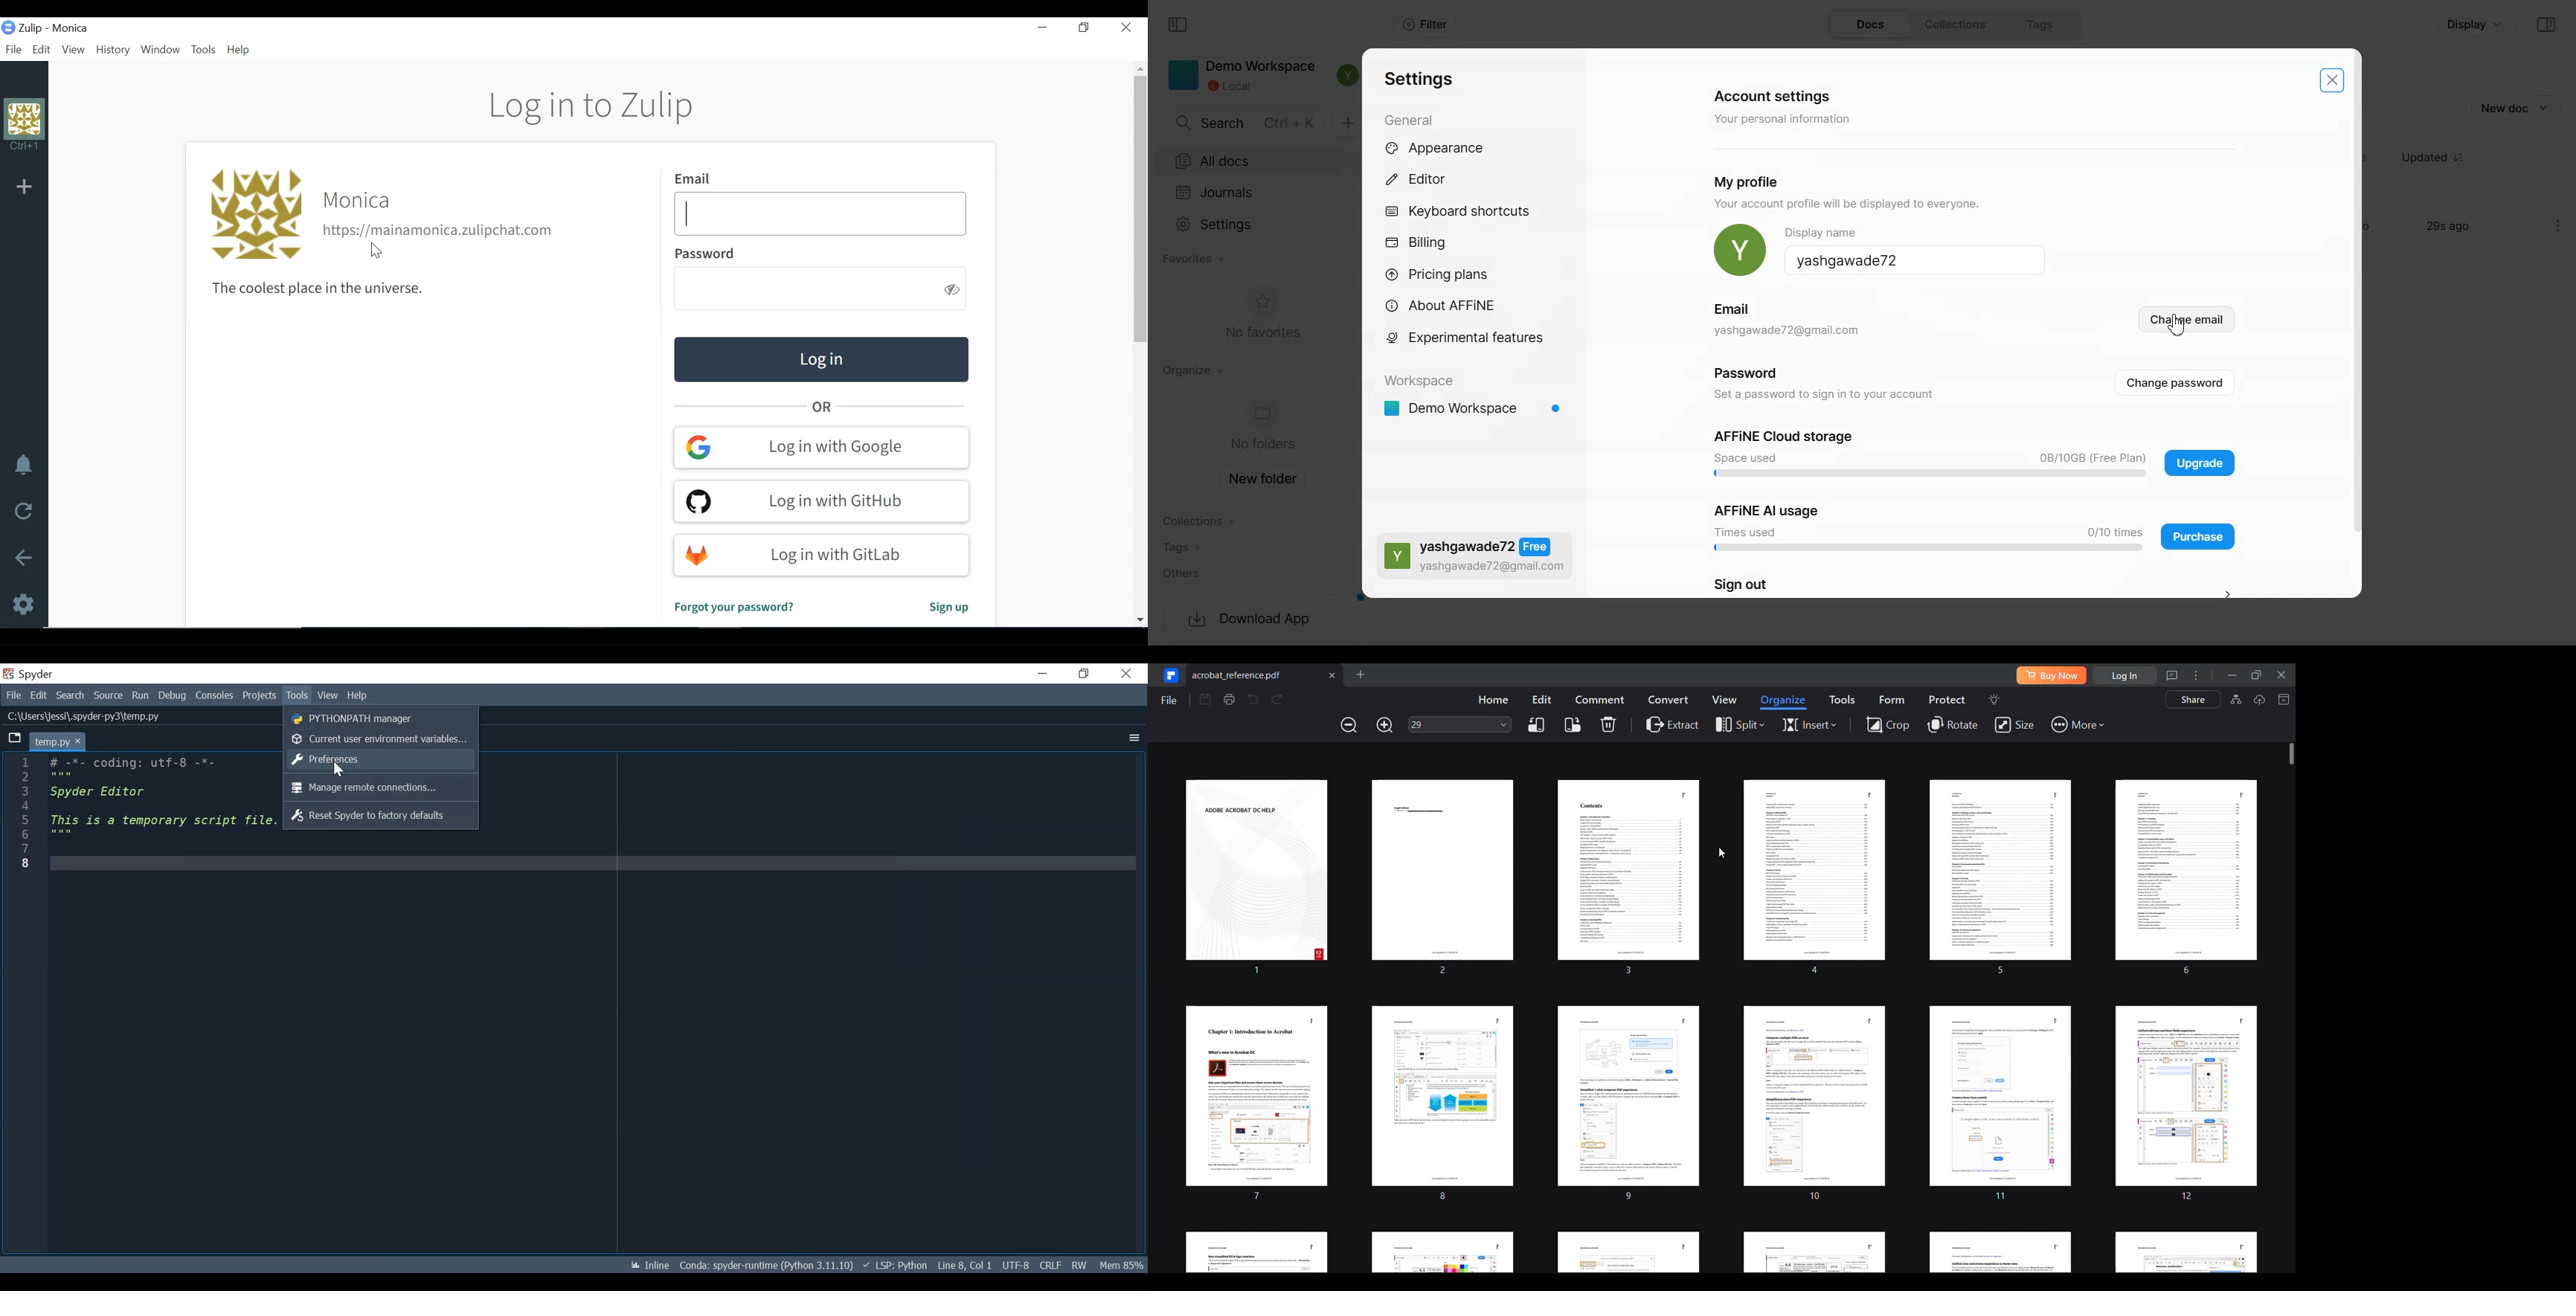 The height and width of the screenshot is (1316, 2576). Describe the element at coordinates (1476, 180) in the screenshot. I see `Editor` at that location.